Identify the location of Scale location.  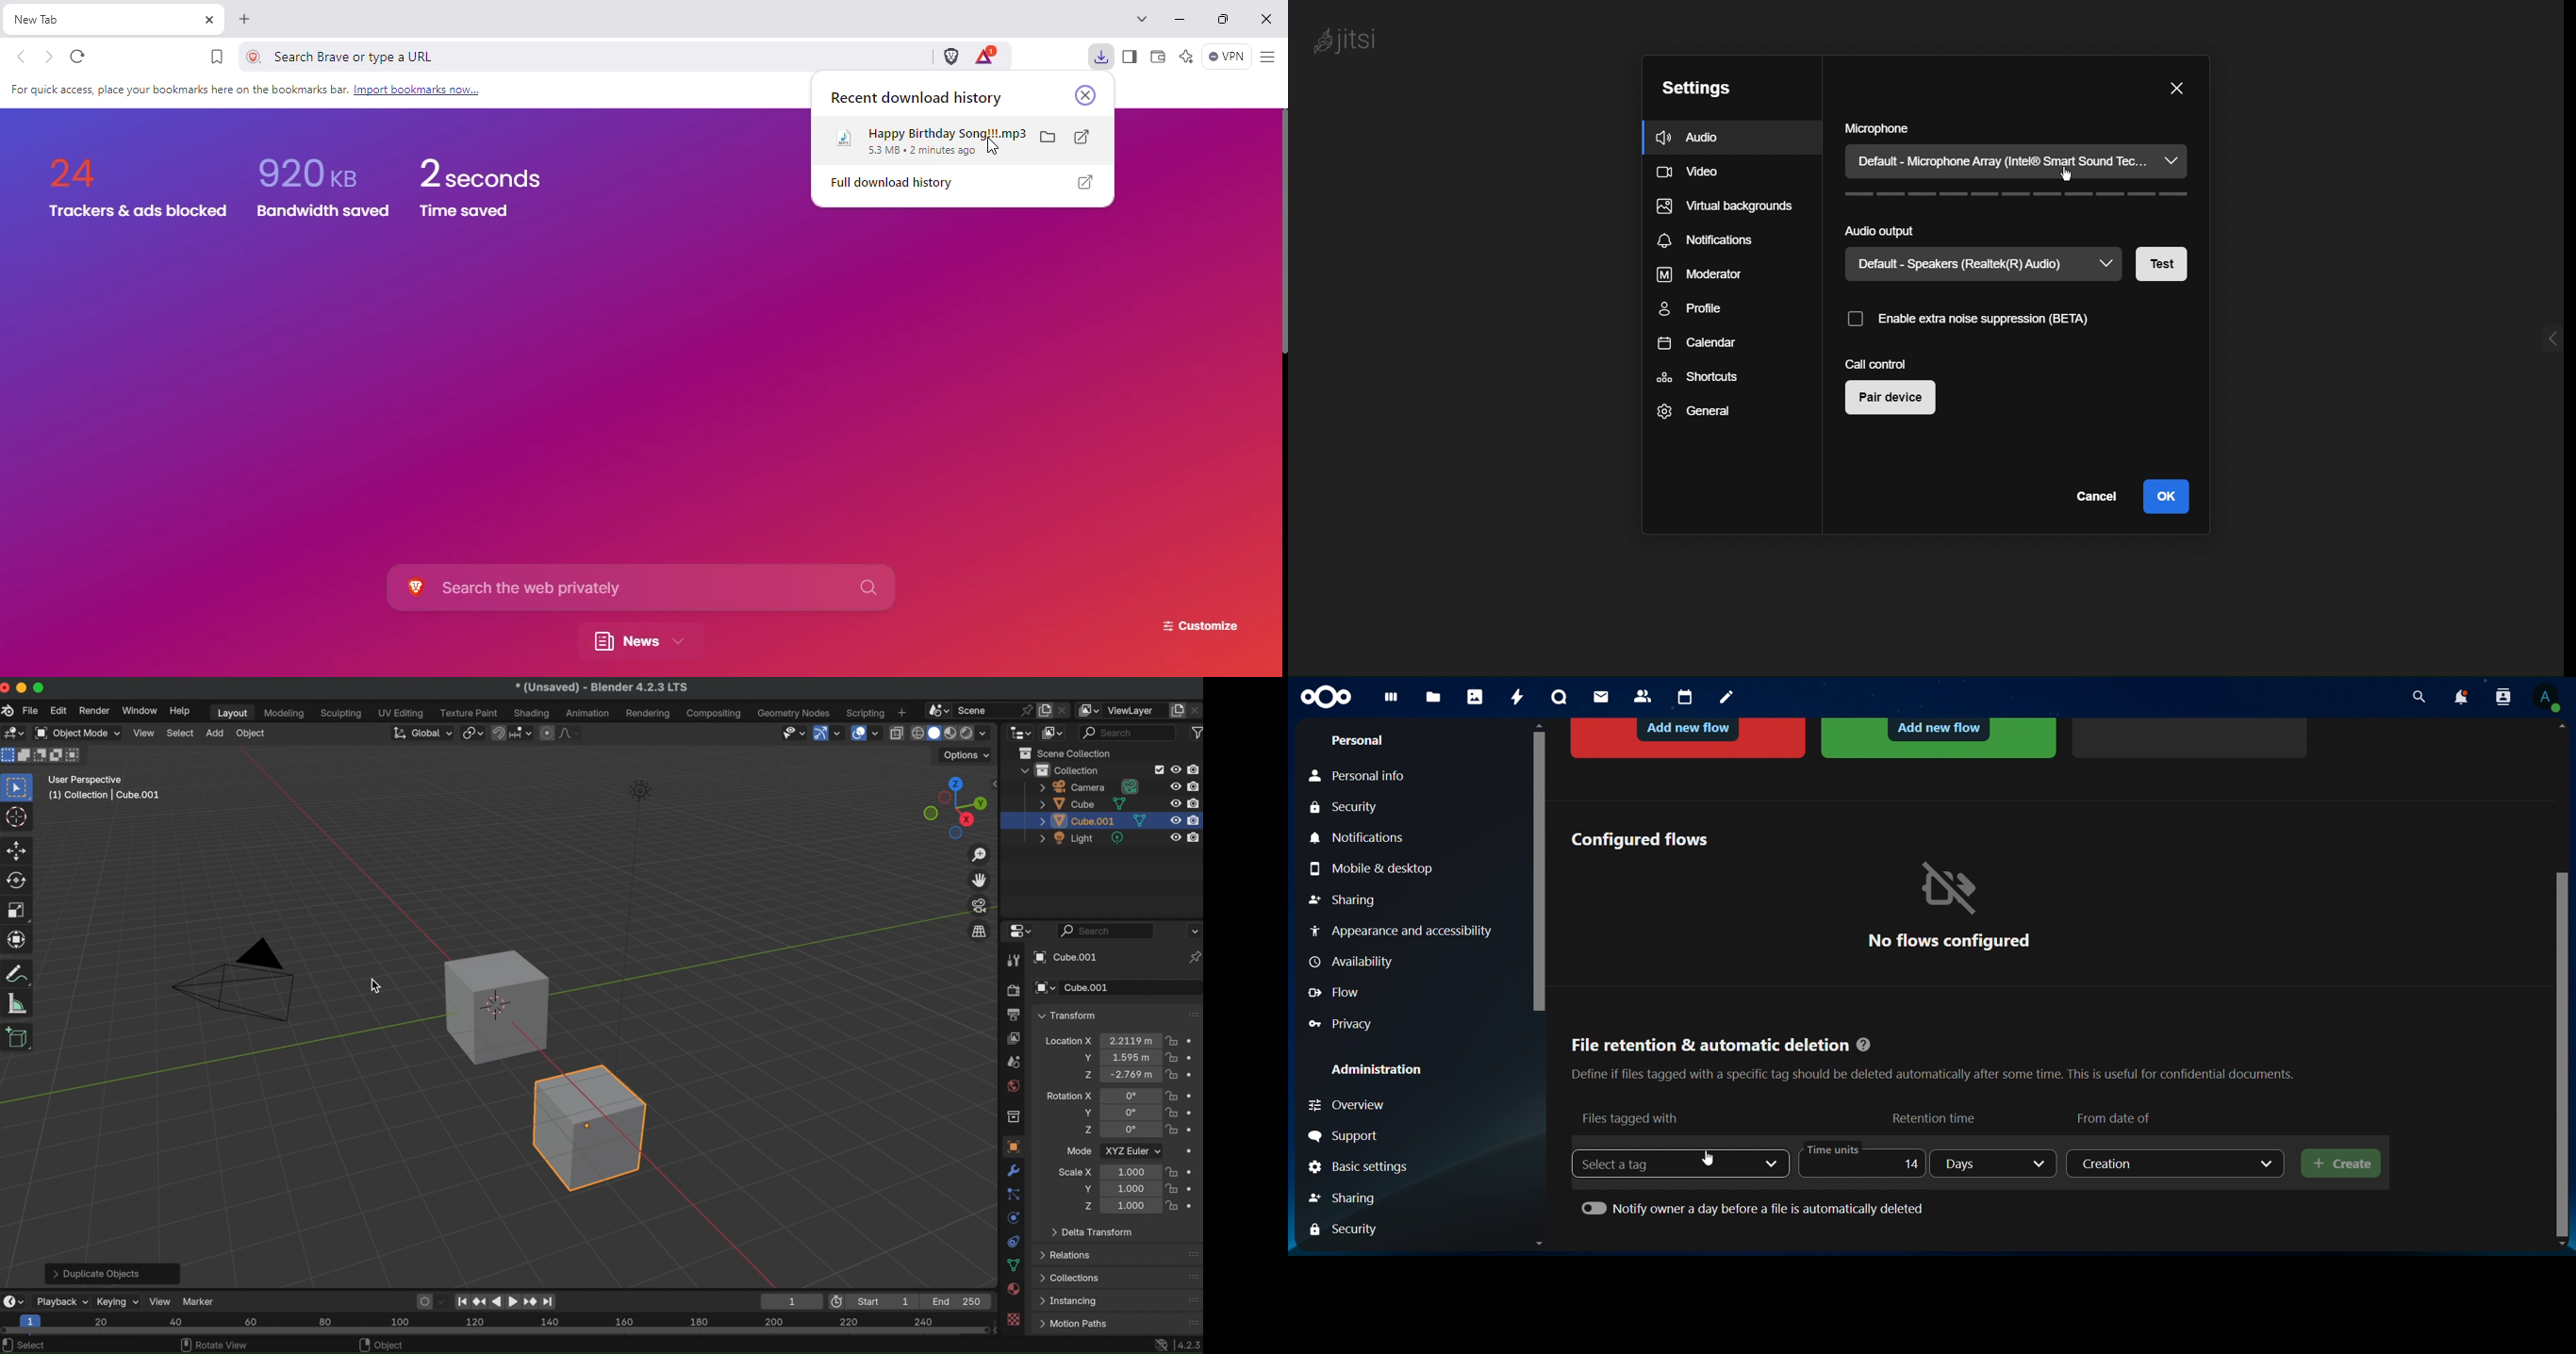
(1130, 1171).